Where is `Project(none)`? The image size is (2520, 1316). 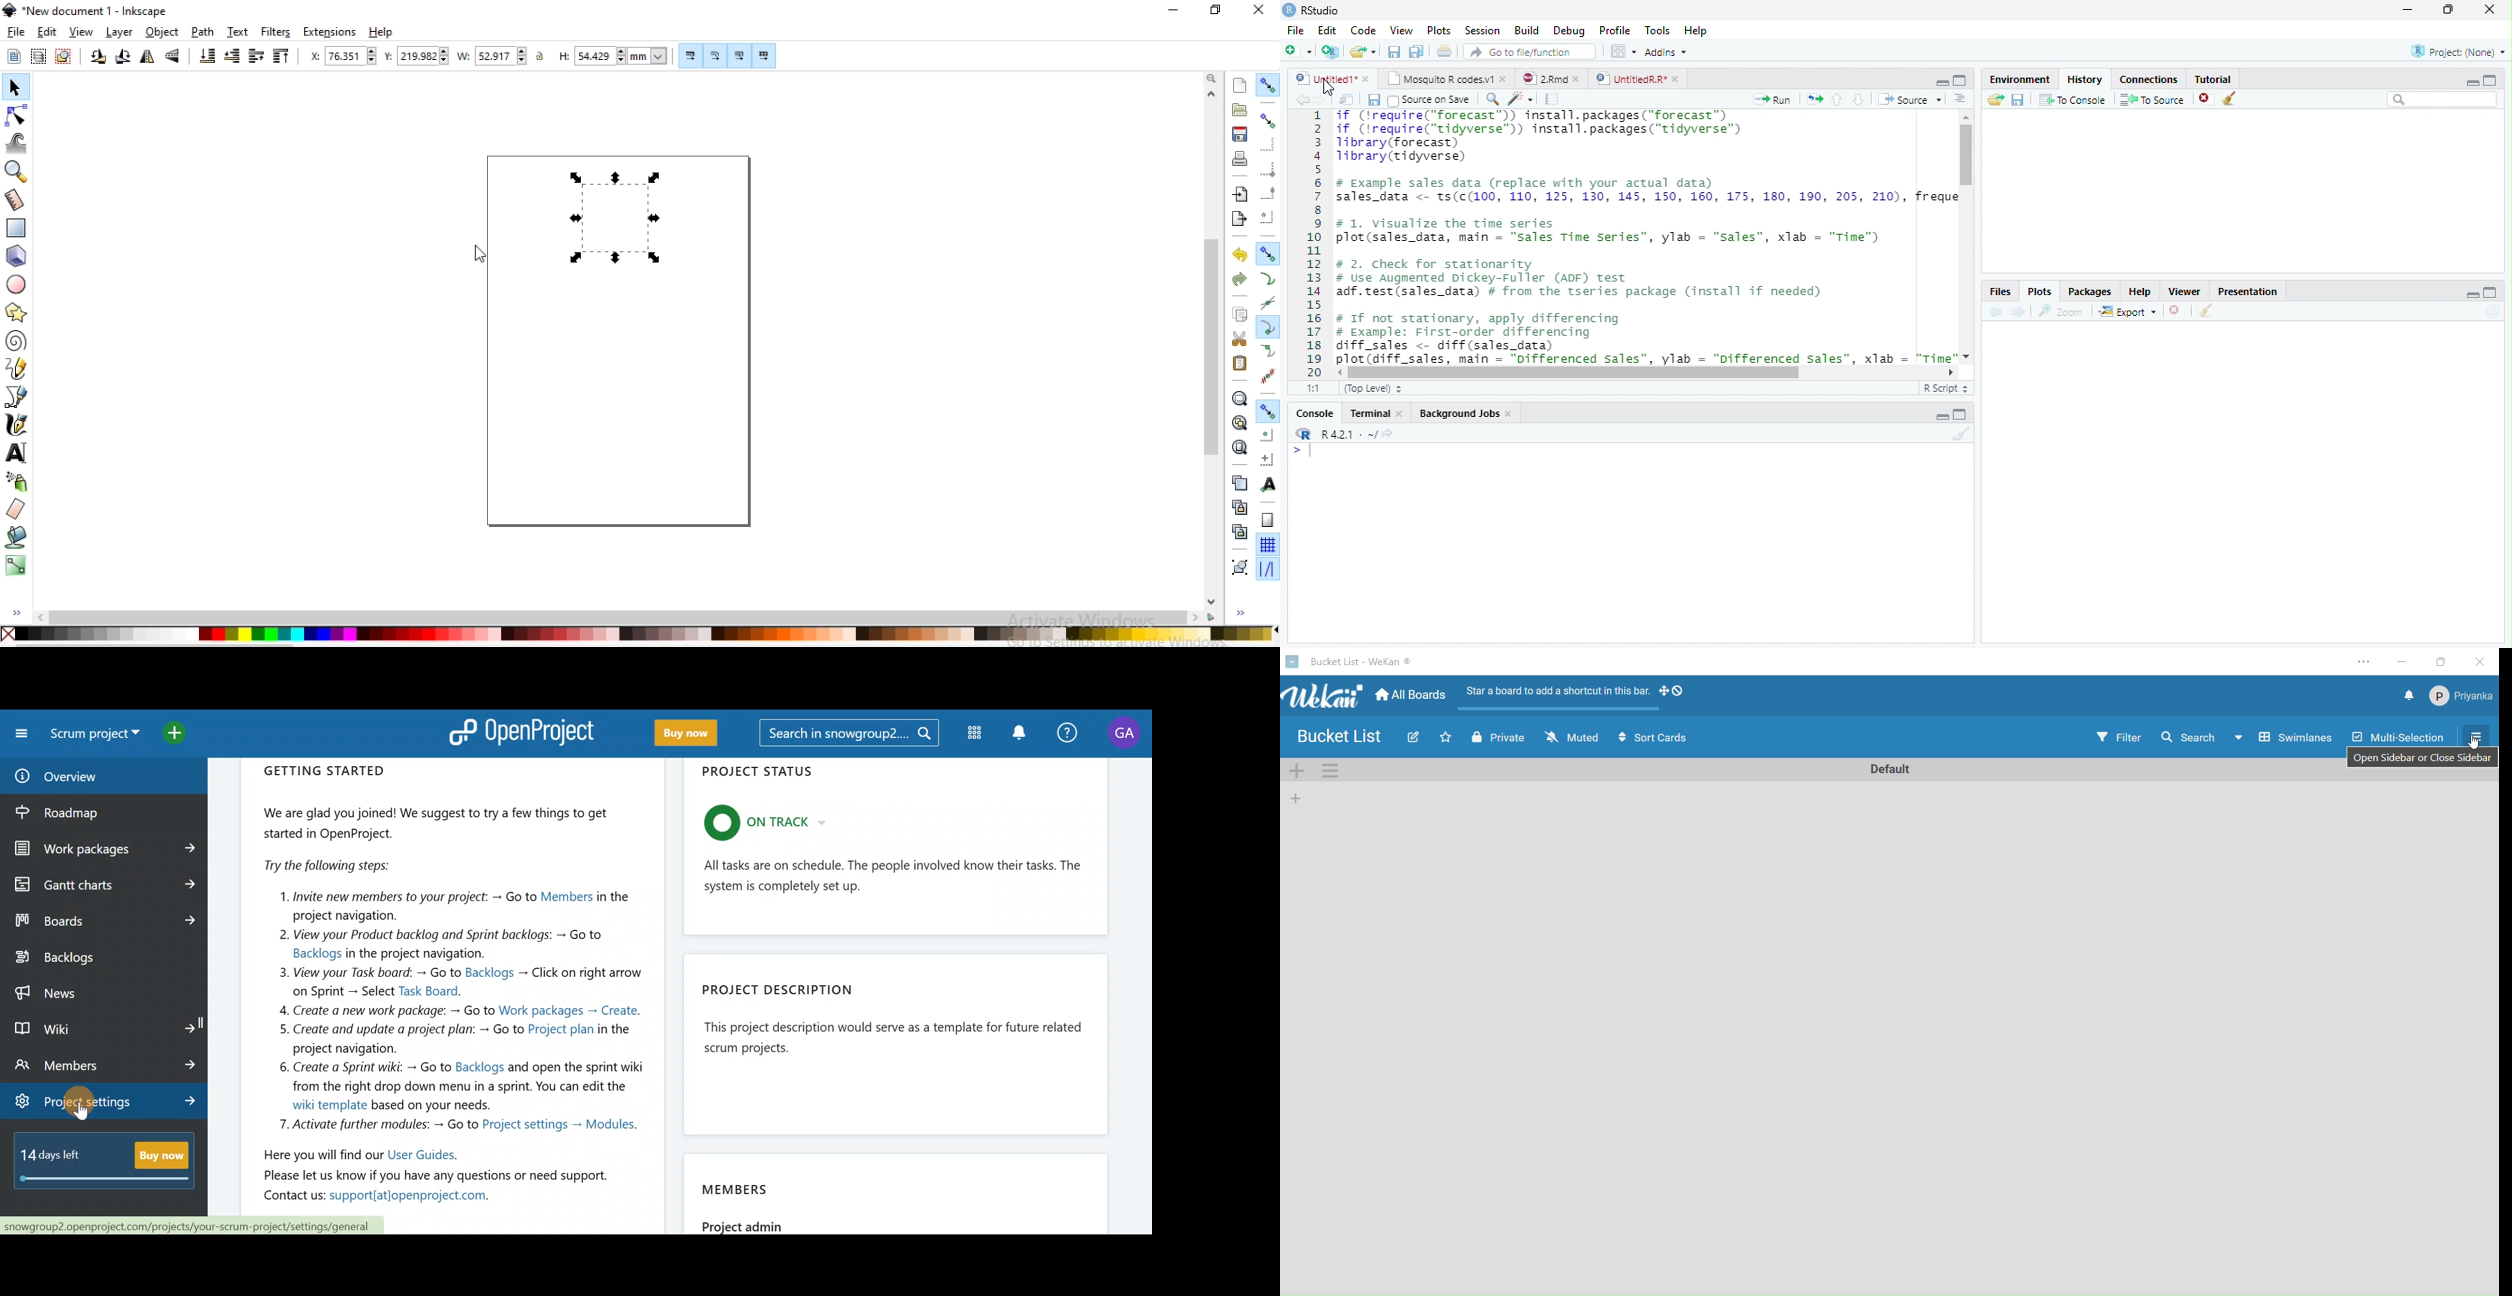
Project(none) is located at coordinates (2458, 51).